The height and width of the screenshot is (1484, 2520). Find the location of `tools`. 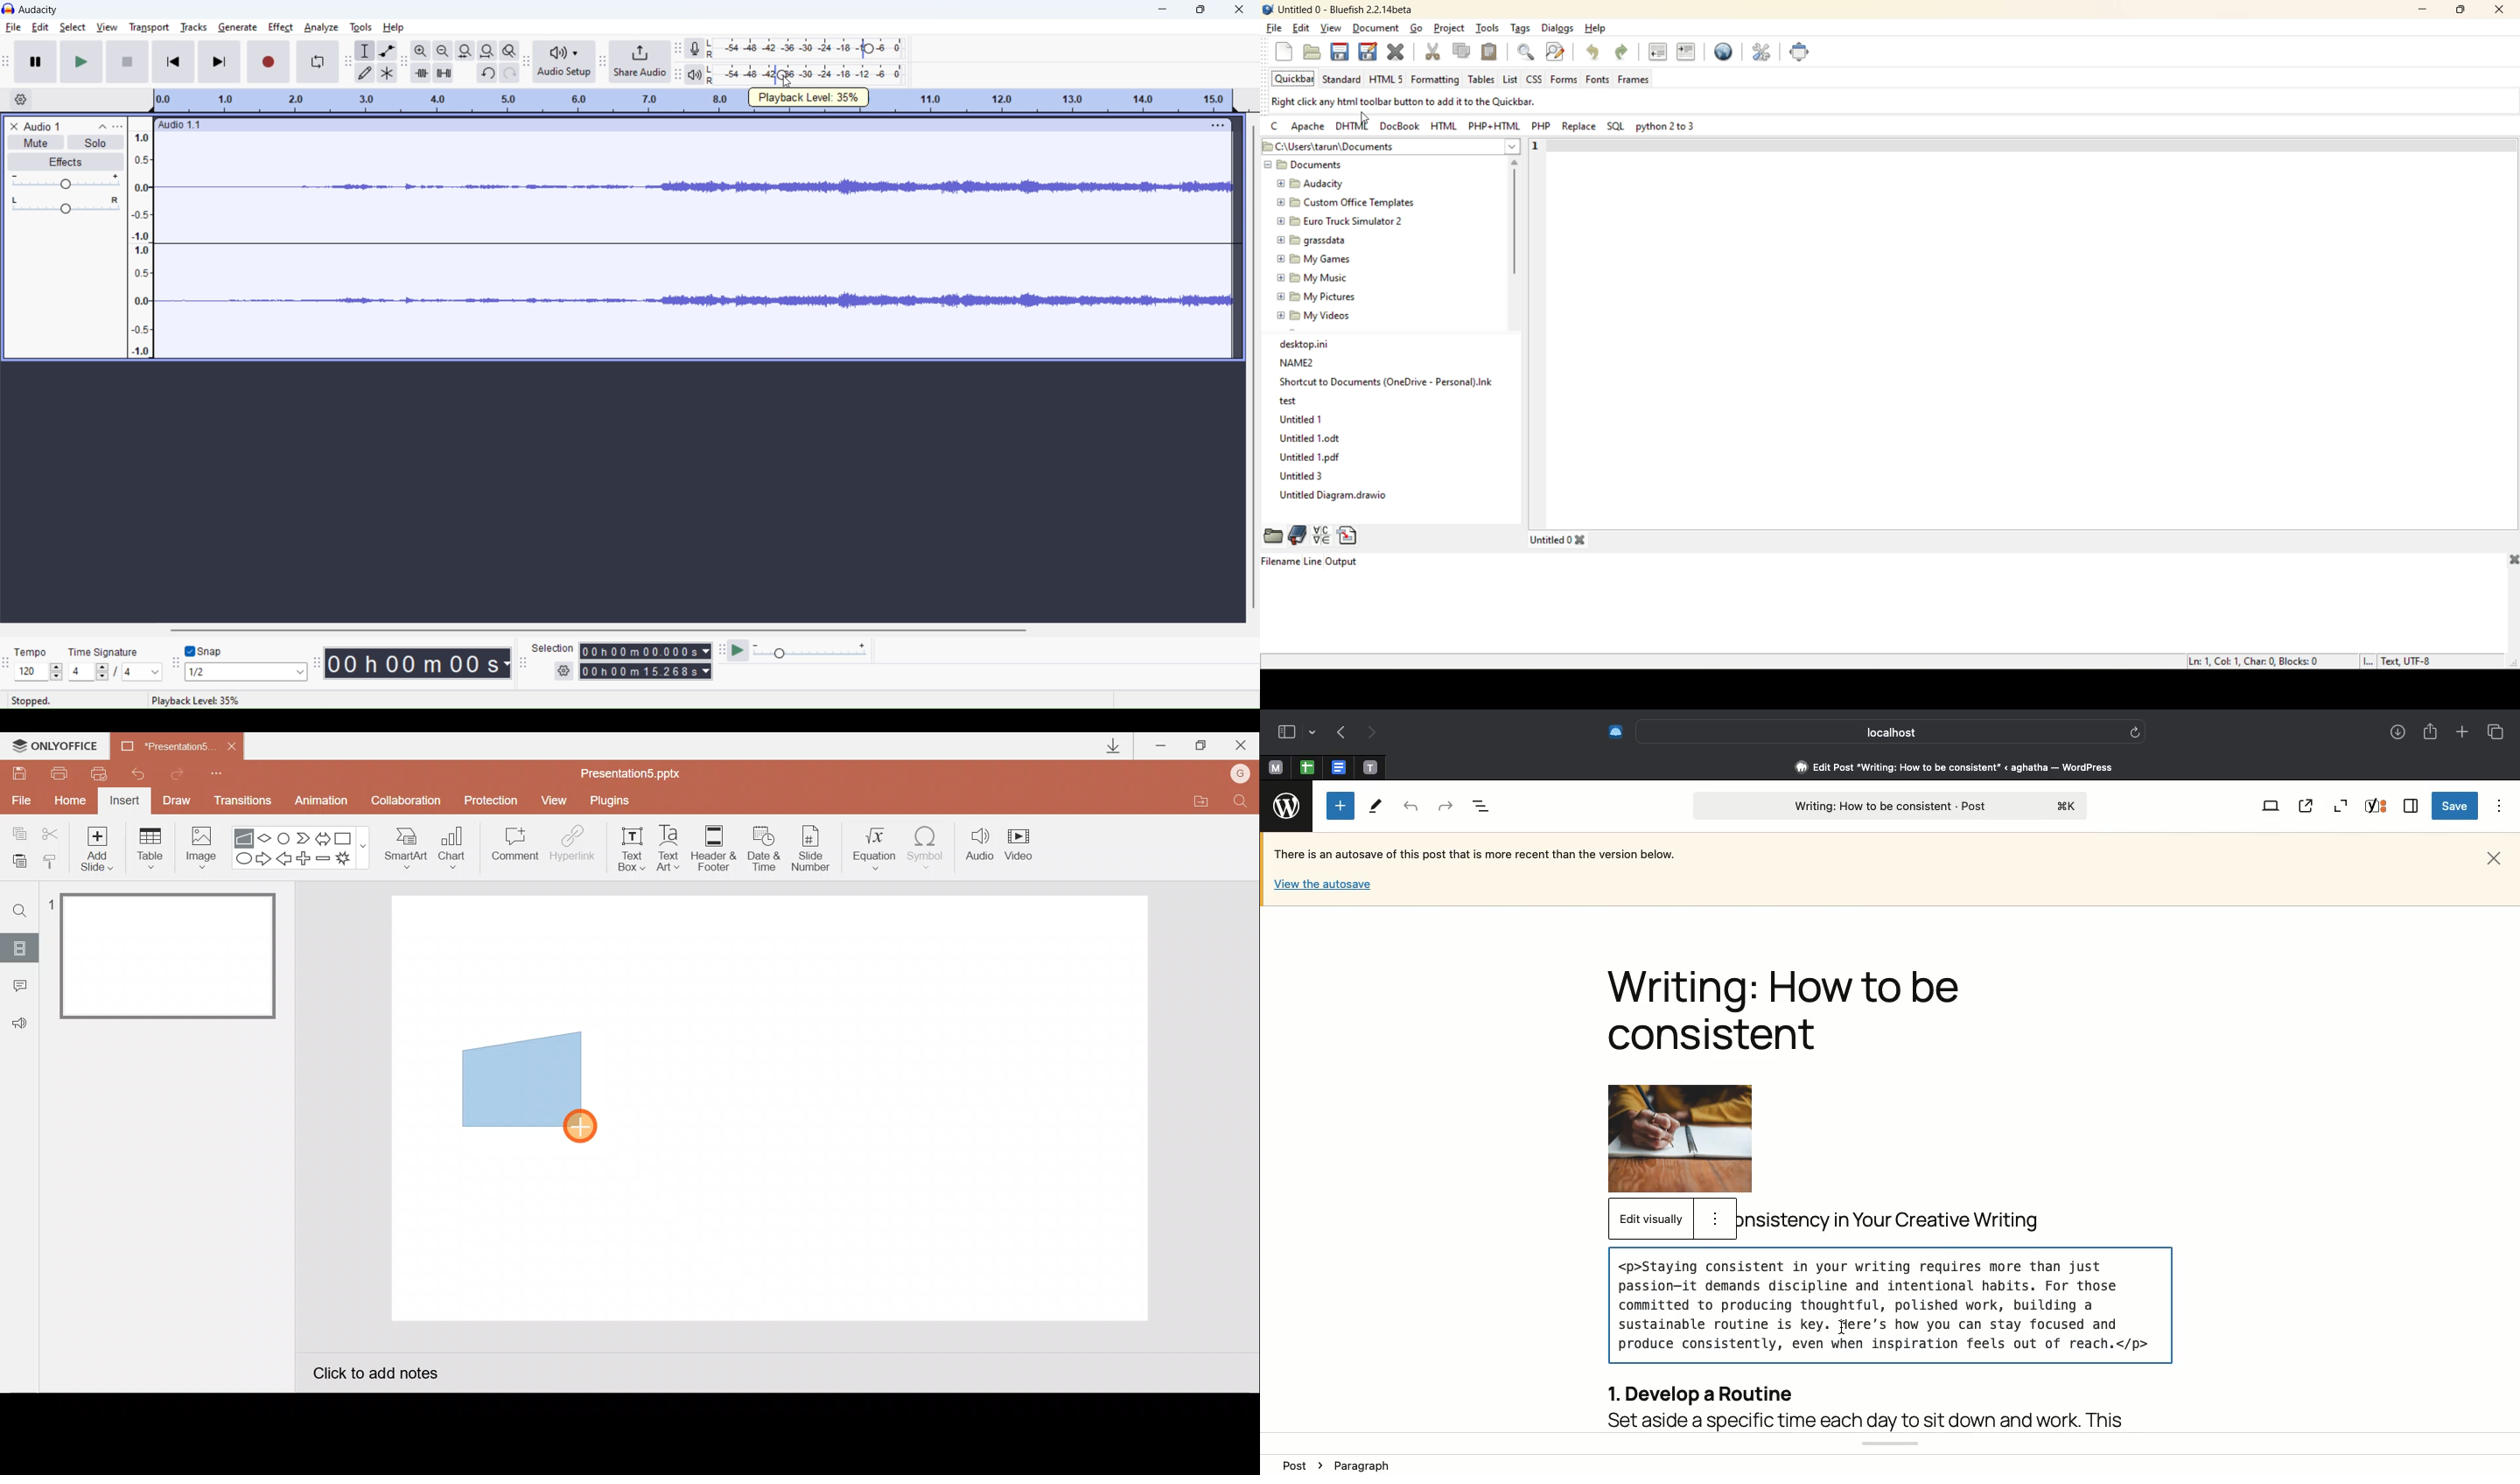

tools is located at coordinates (1487, 30).